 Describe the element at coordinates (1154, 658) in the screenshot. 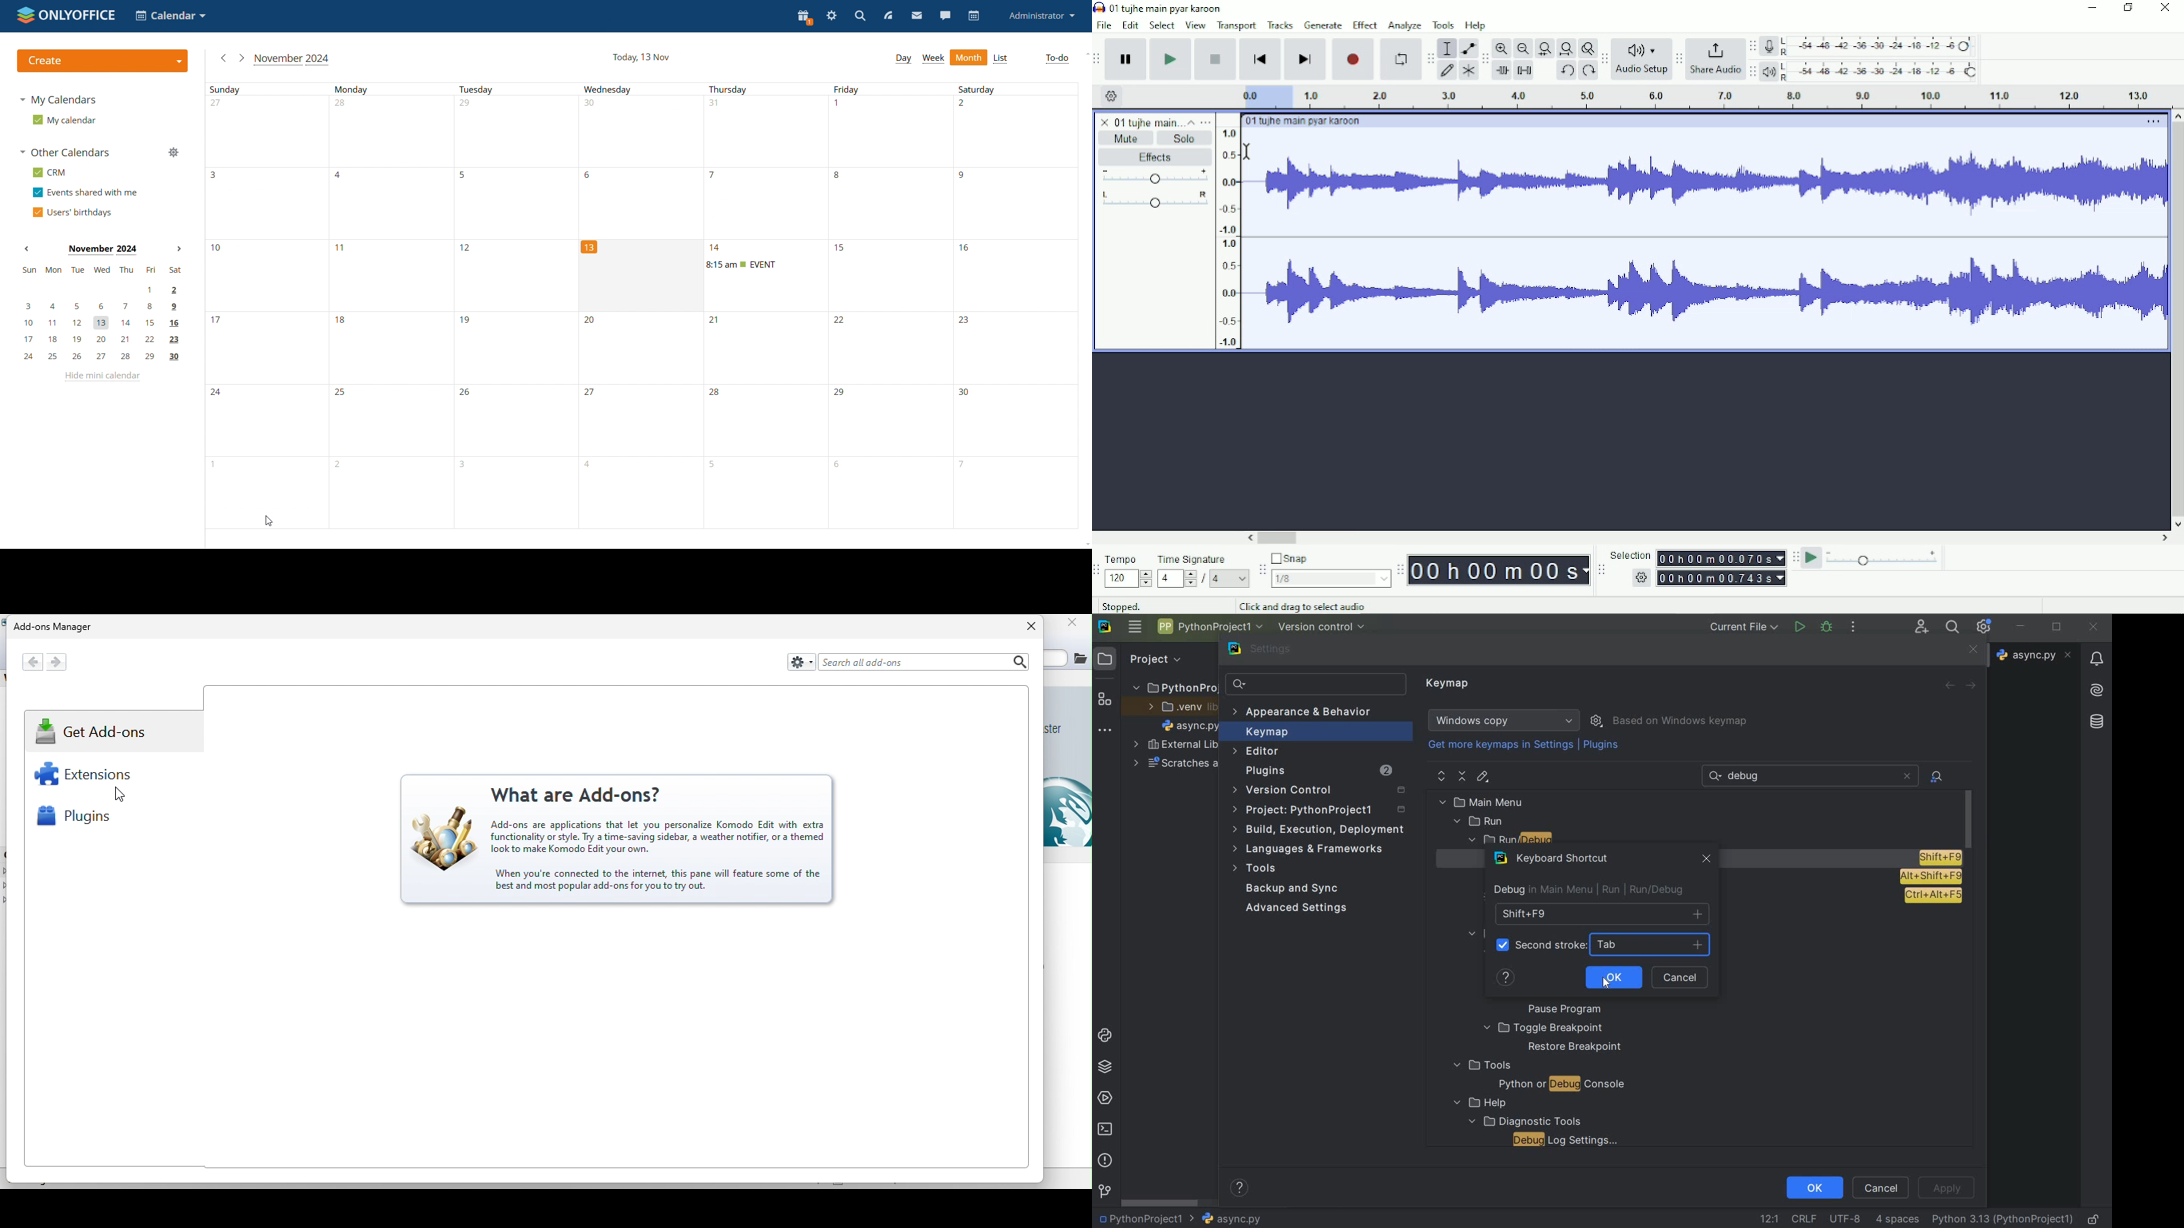

I see `Project` at that location.